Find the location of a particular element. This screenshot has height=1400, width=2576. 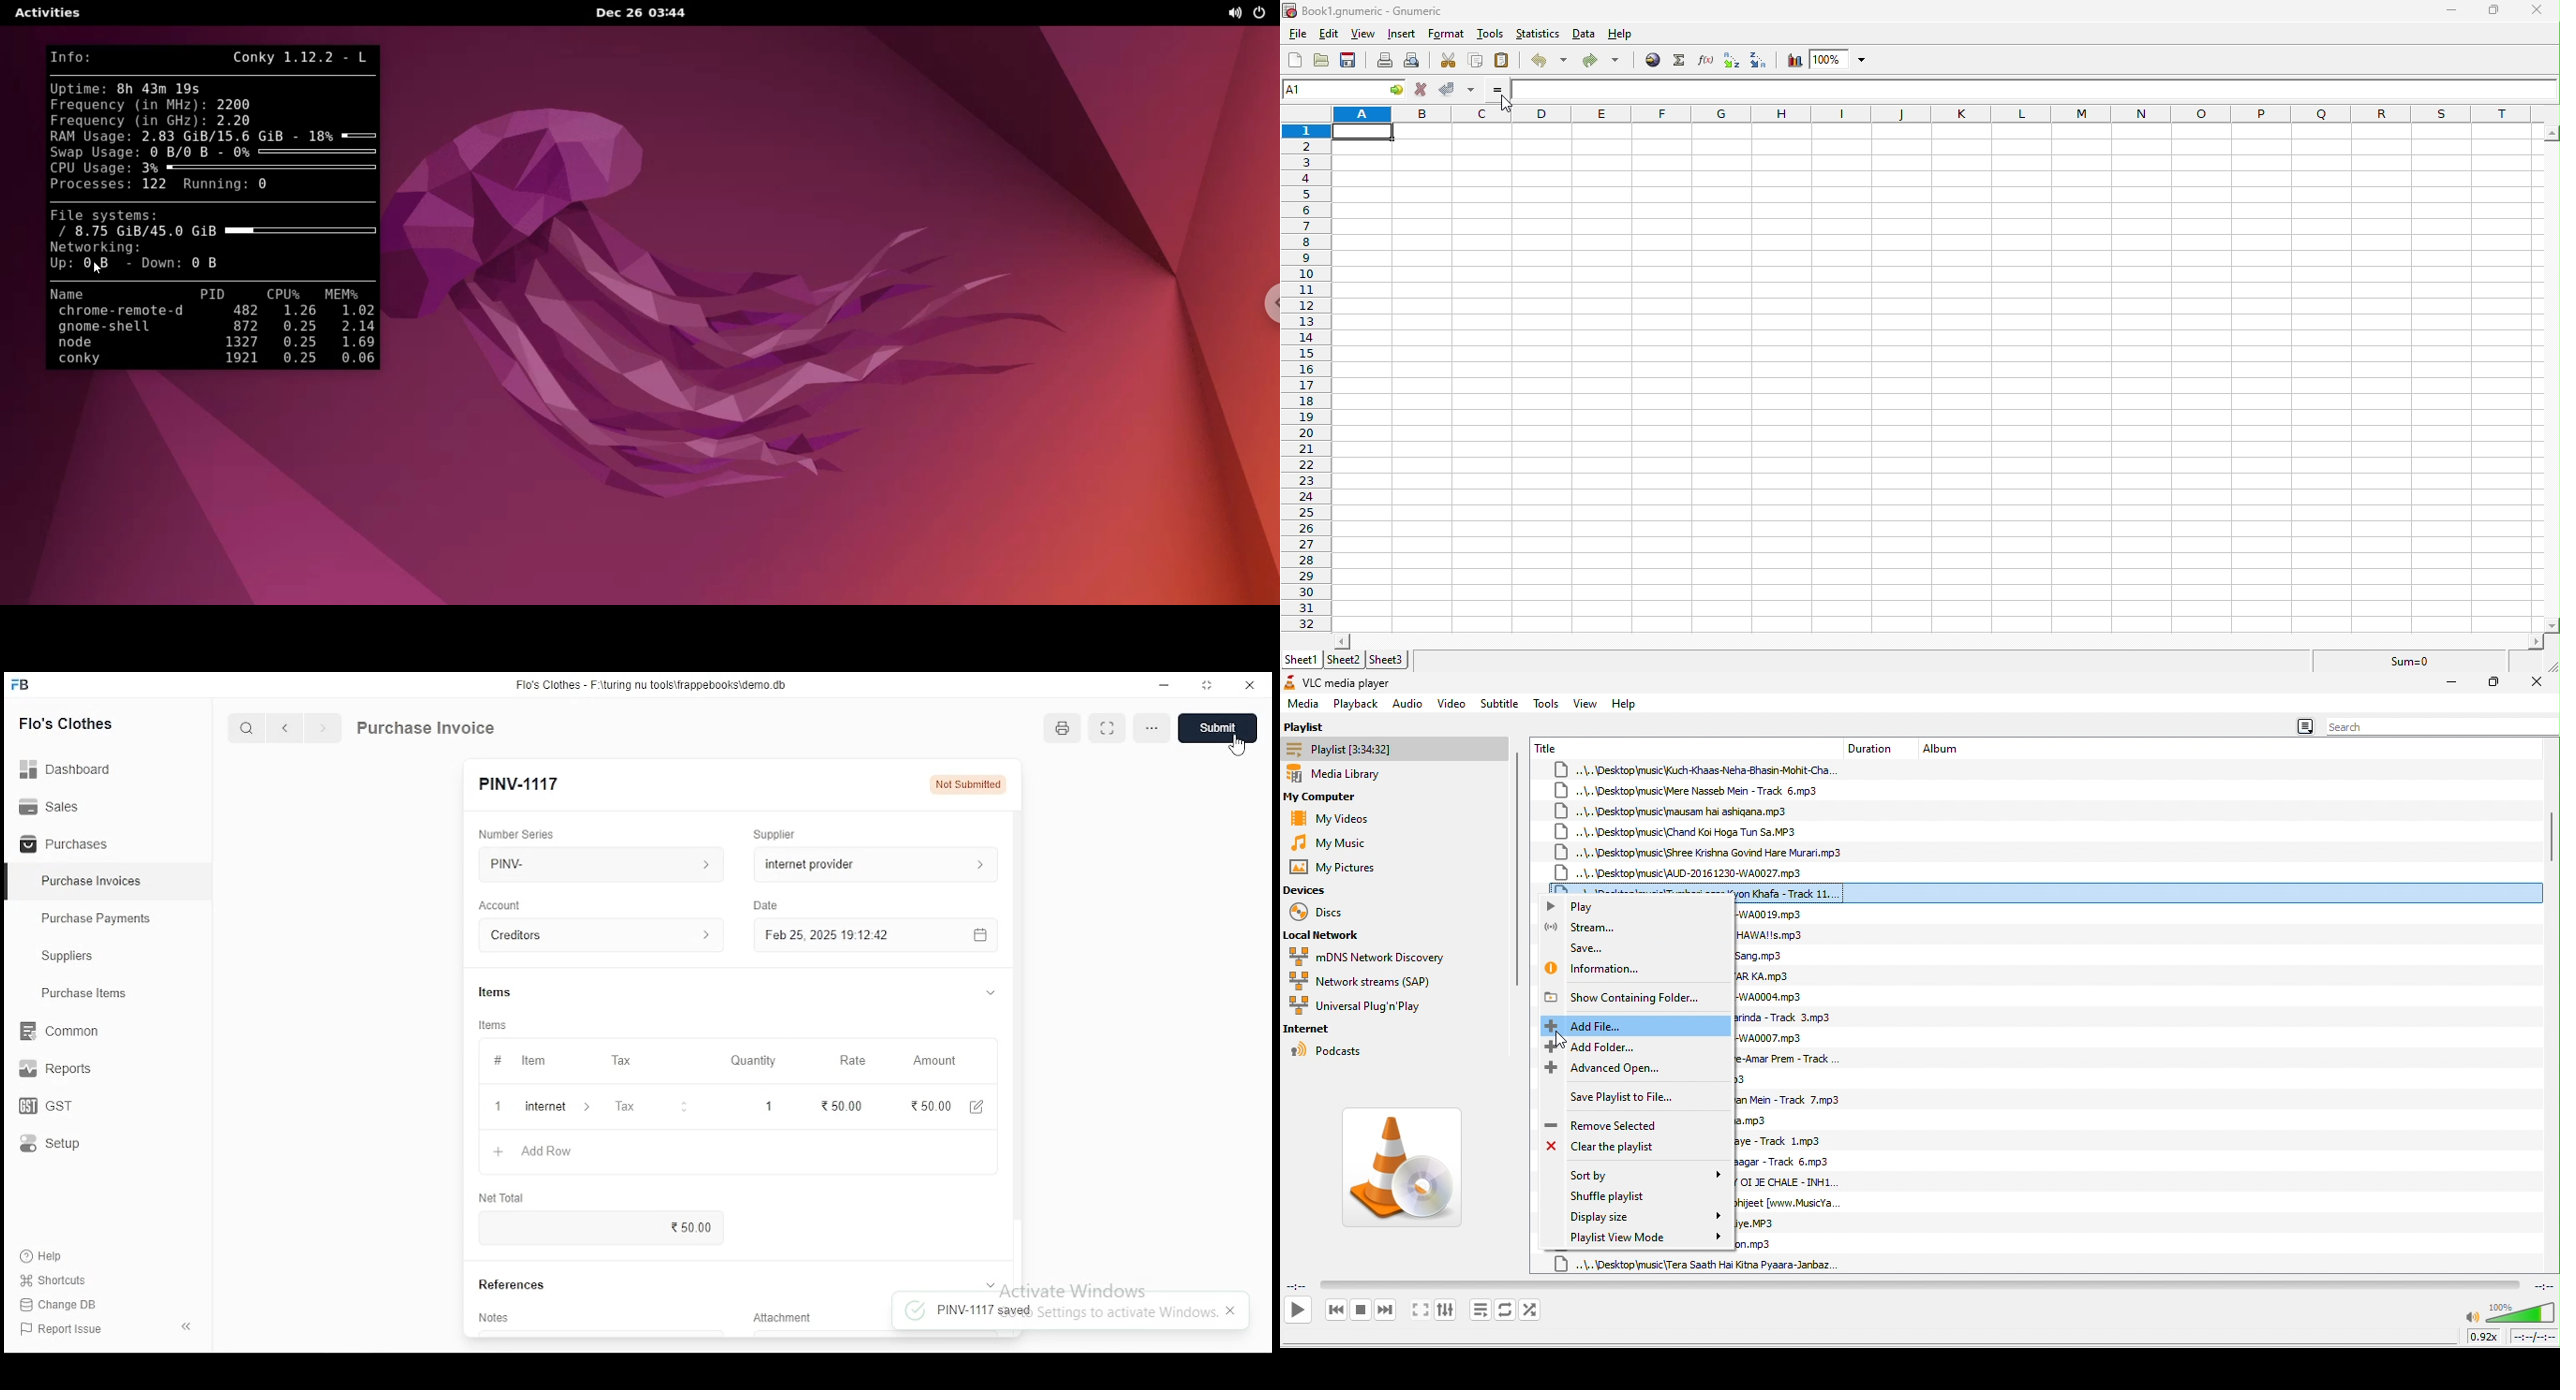

mdns network discovery is located at coordinates (1368, 956).